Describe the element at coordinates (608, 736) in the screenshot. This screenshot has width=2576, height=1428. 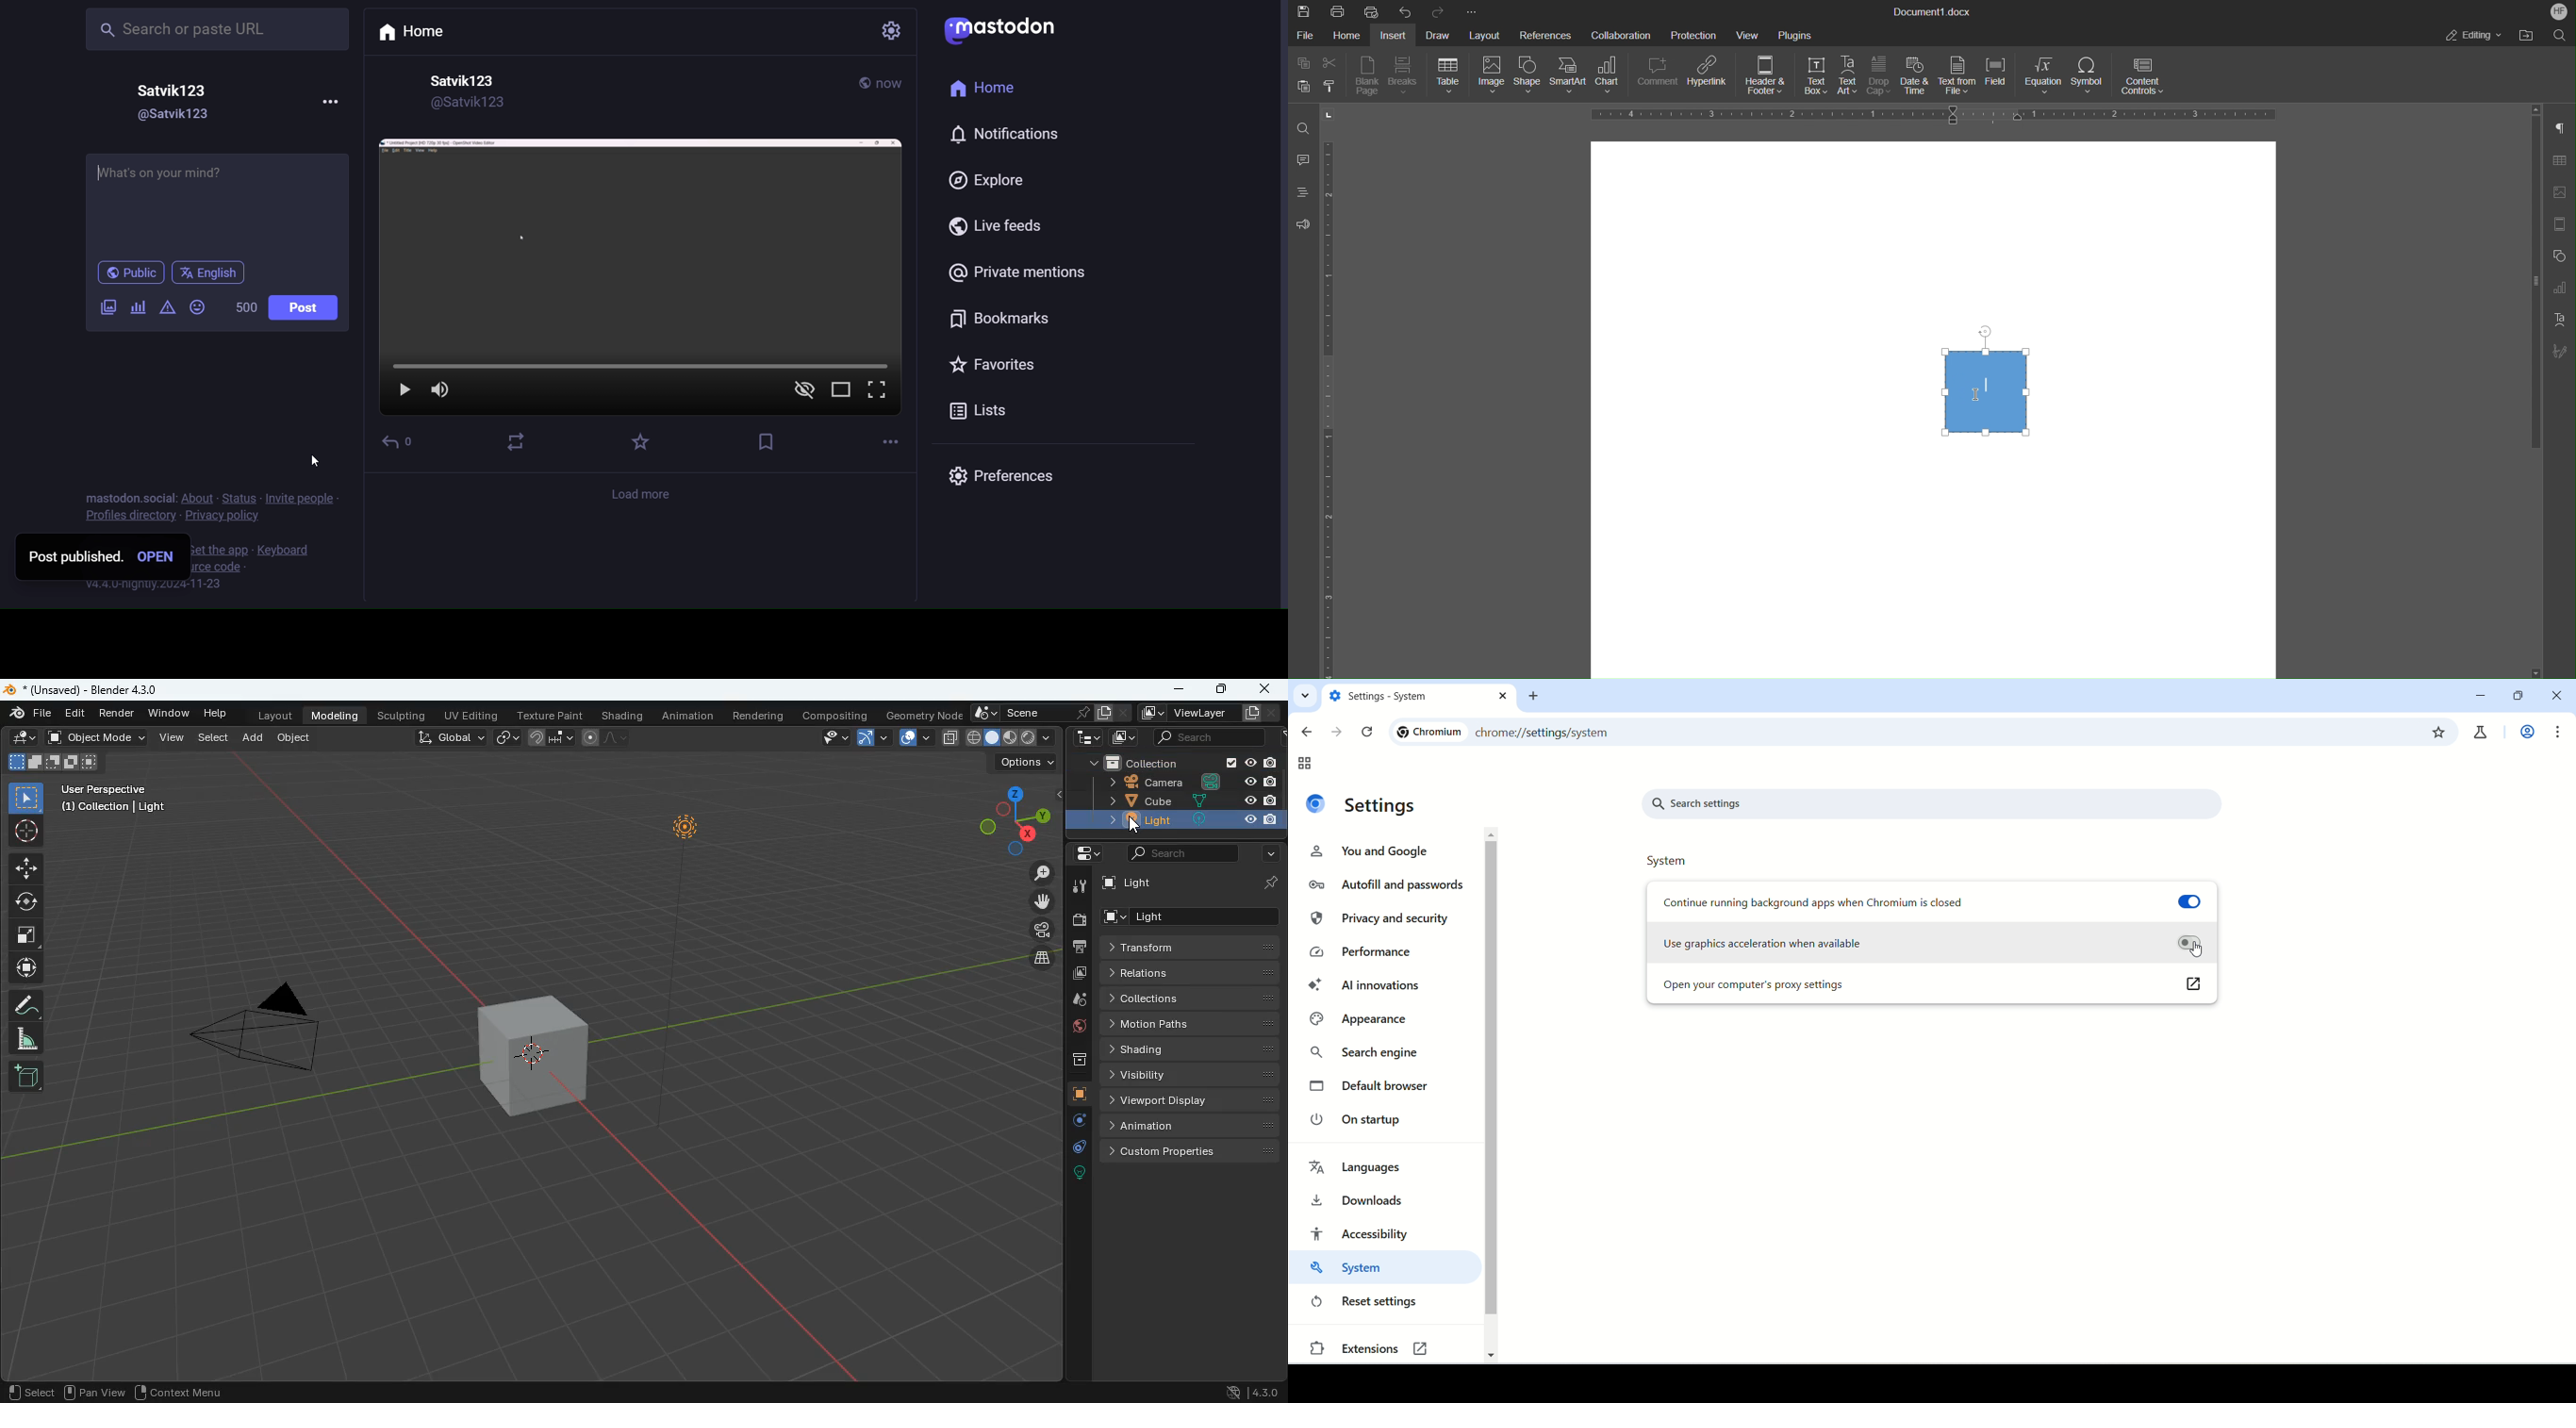
I see `line` at that location.